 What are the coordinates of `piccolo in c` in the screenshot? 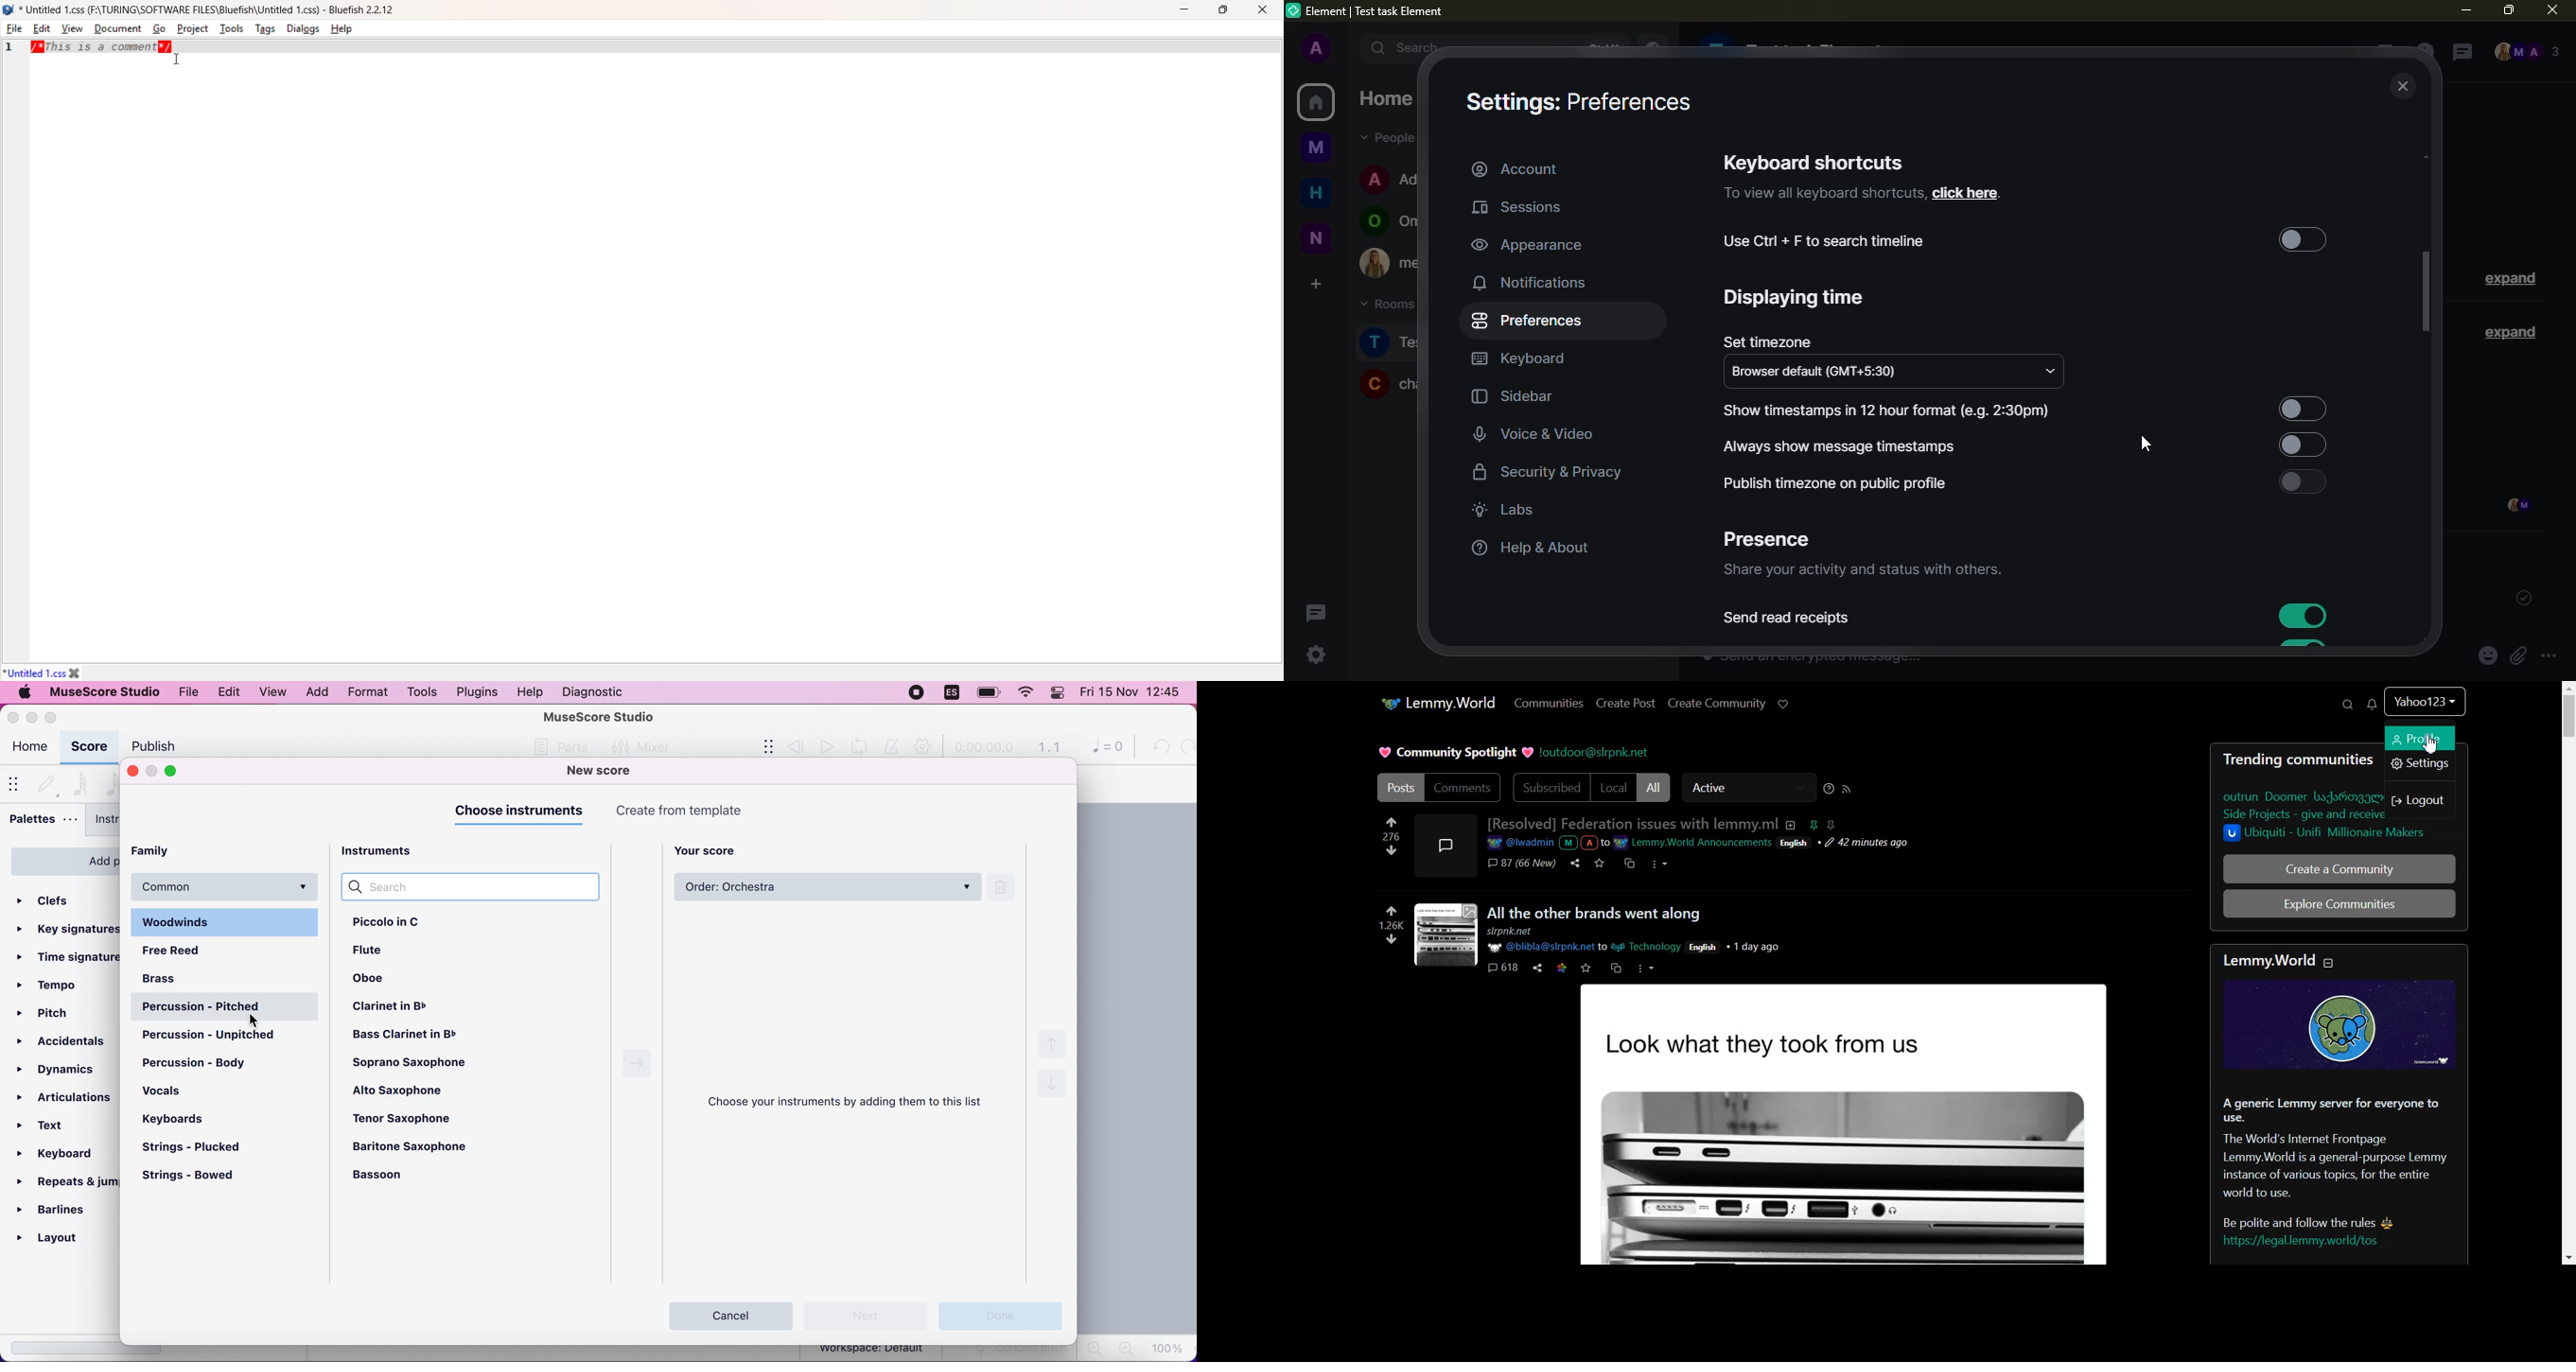 It's located at (396, 925).